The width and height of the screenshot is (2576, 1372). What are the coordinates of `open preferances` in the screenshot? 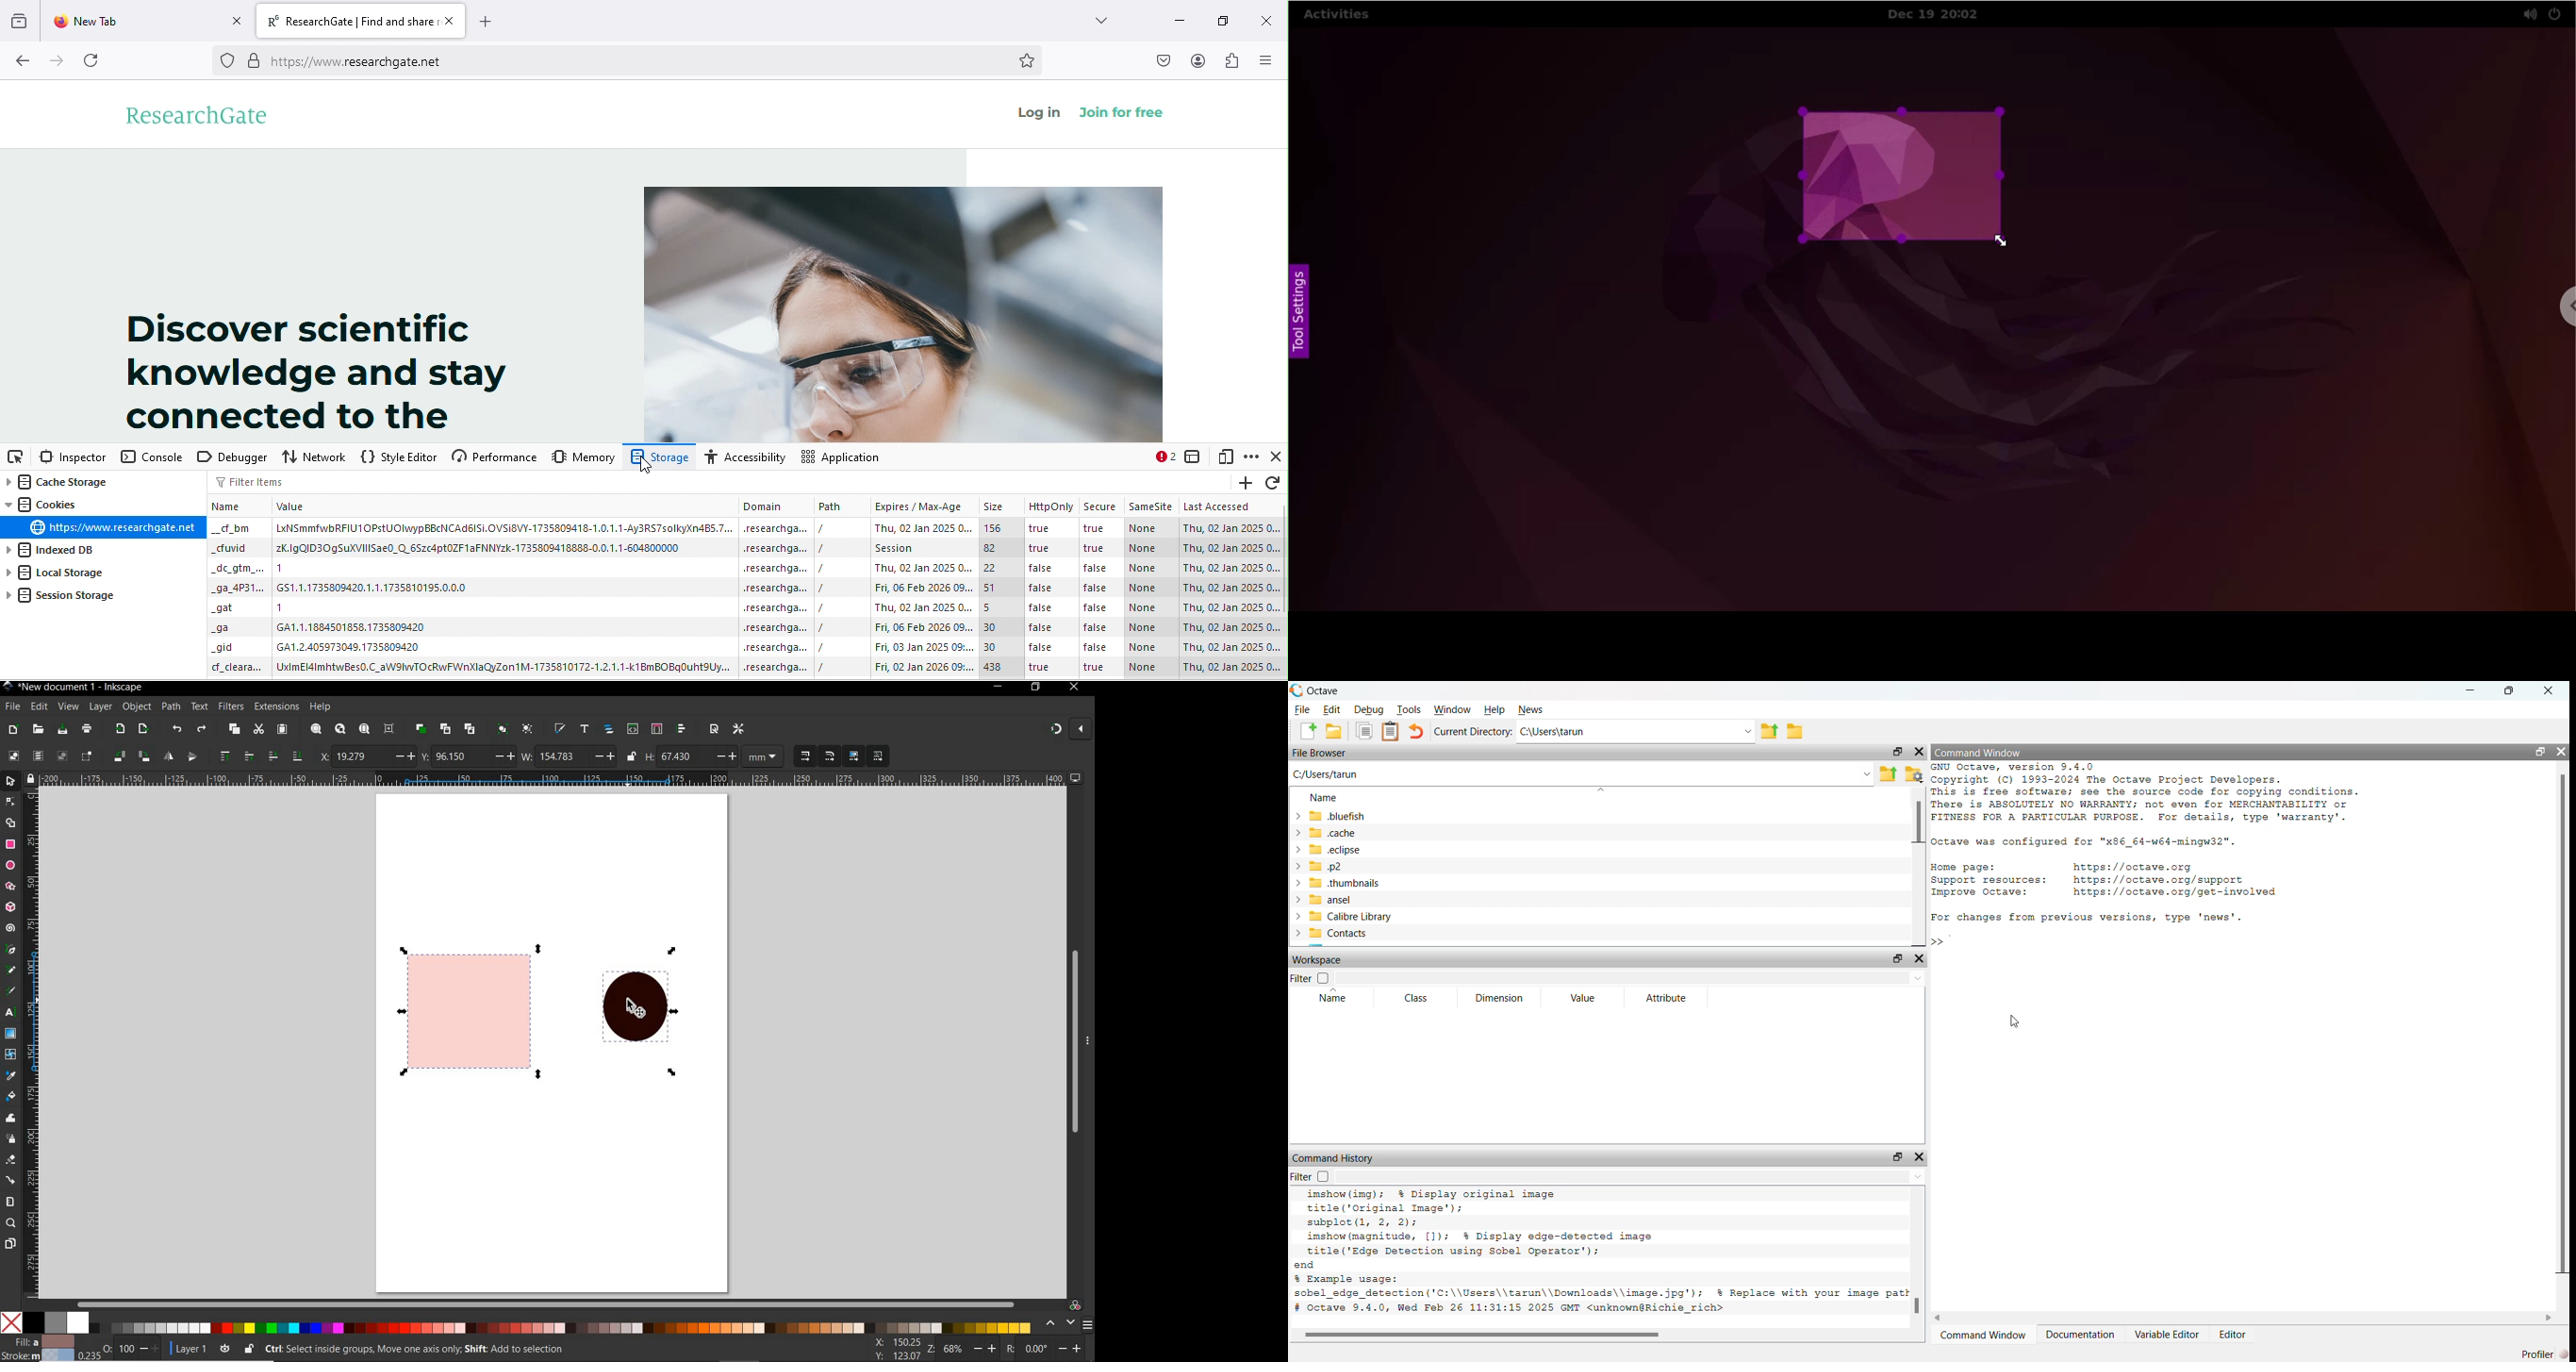 It's located at (739, 729).